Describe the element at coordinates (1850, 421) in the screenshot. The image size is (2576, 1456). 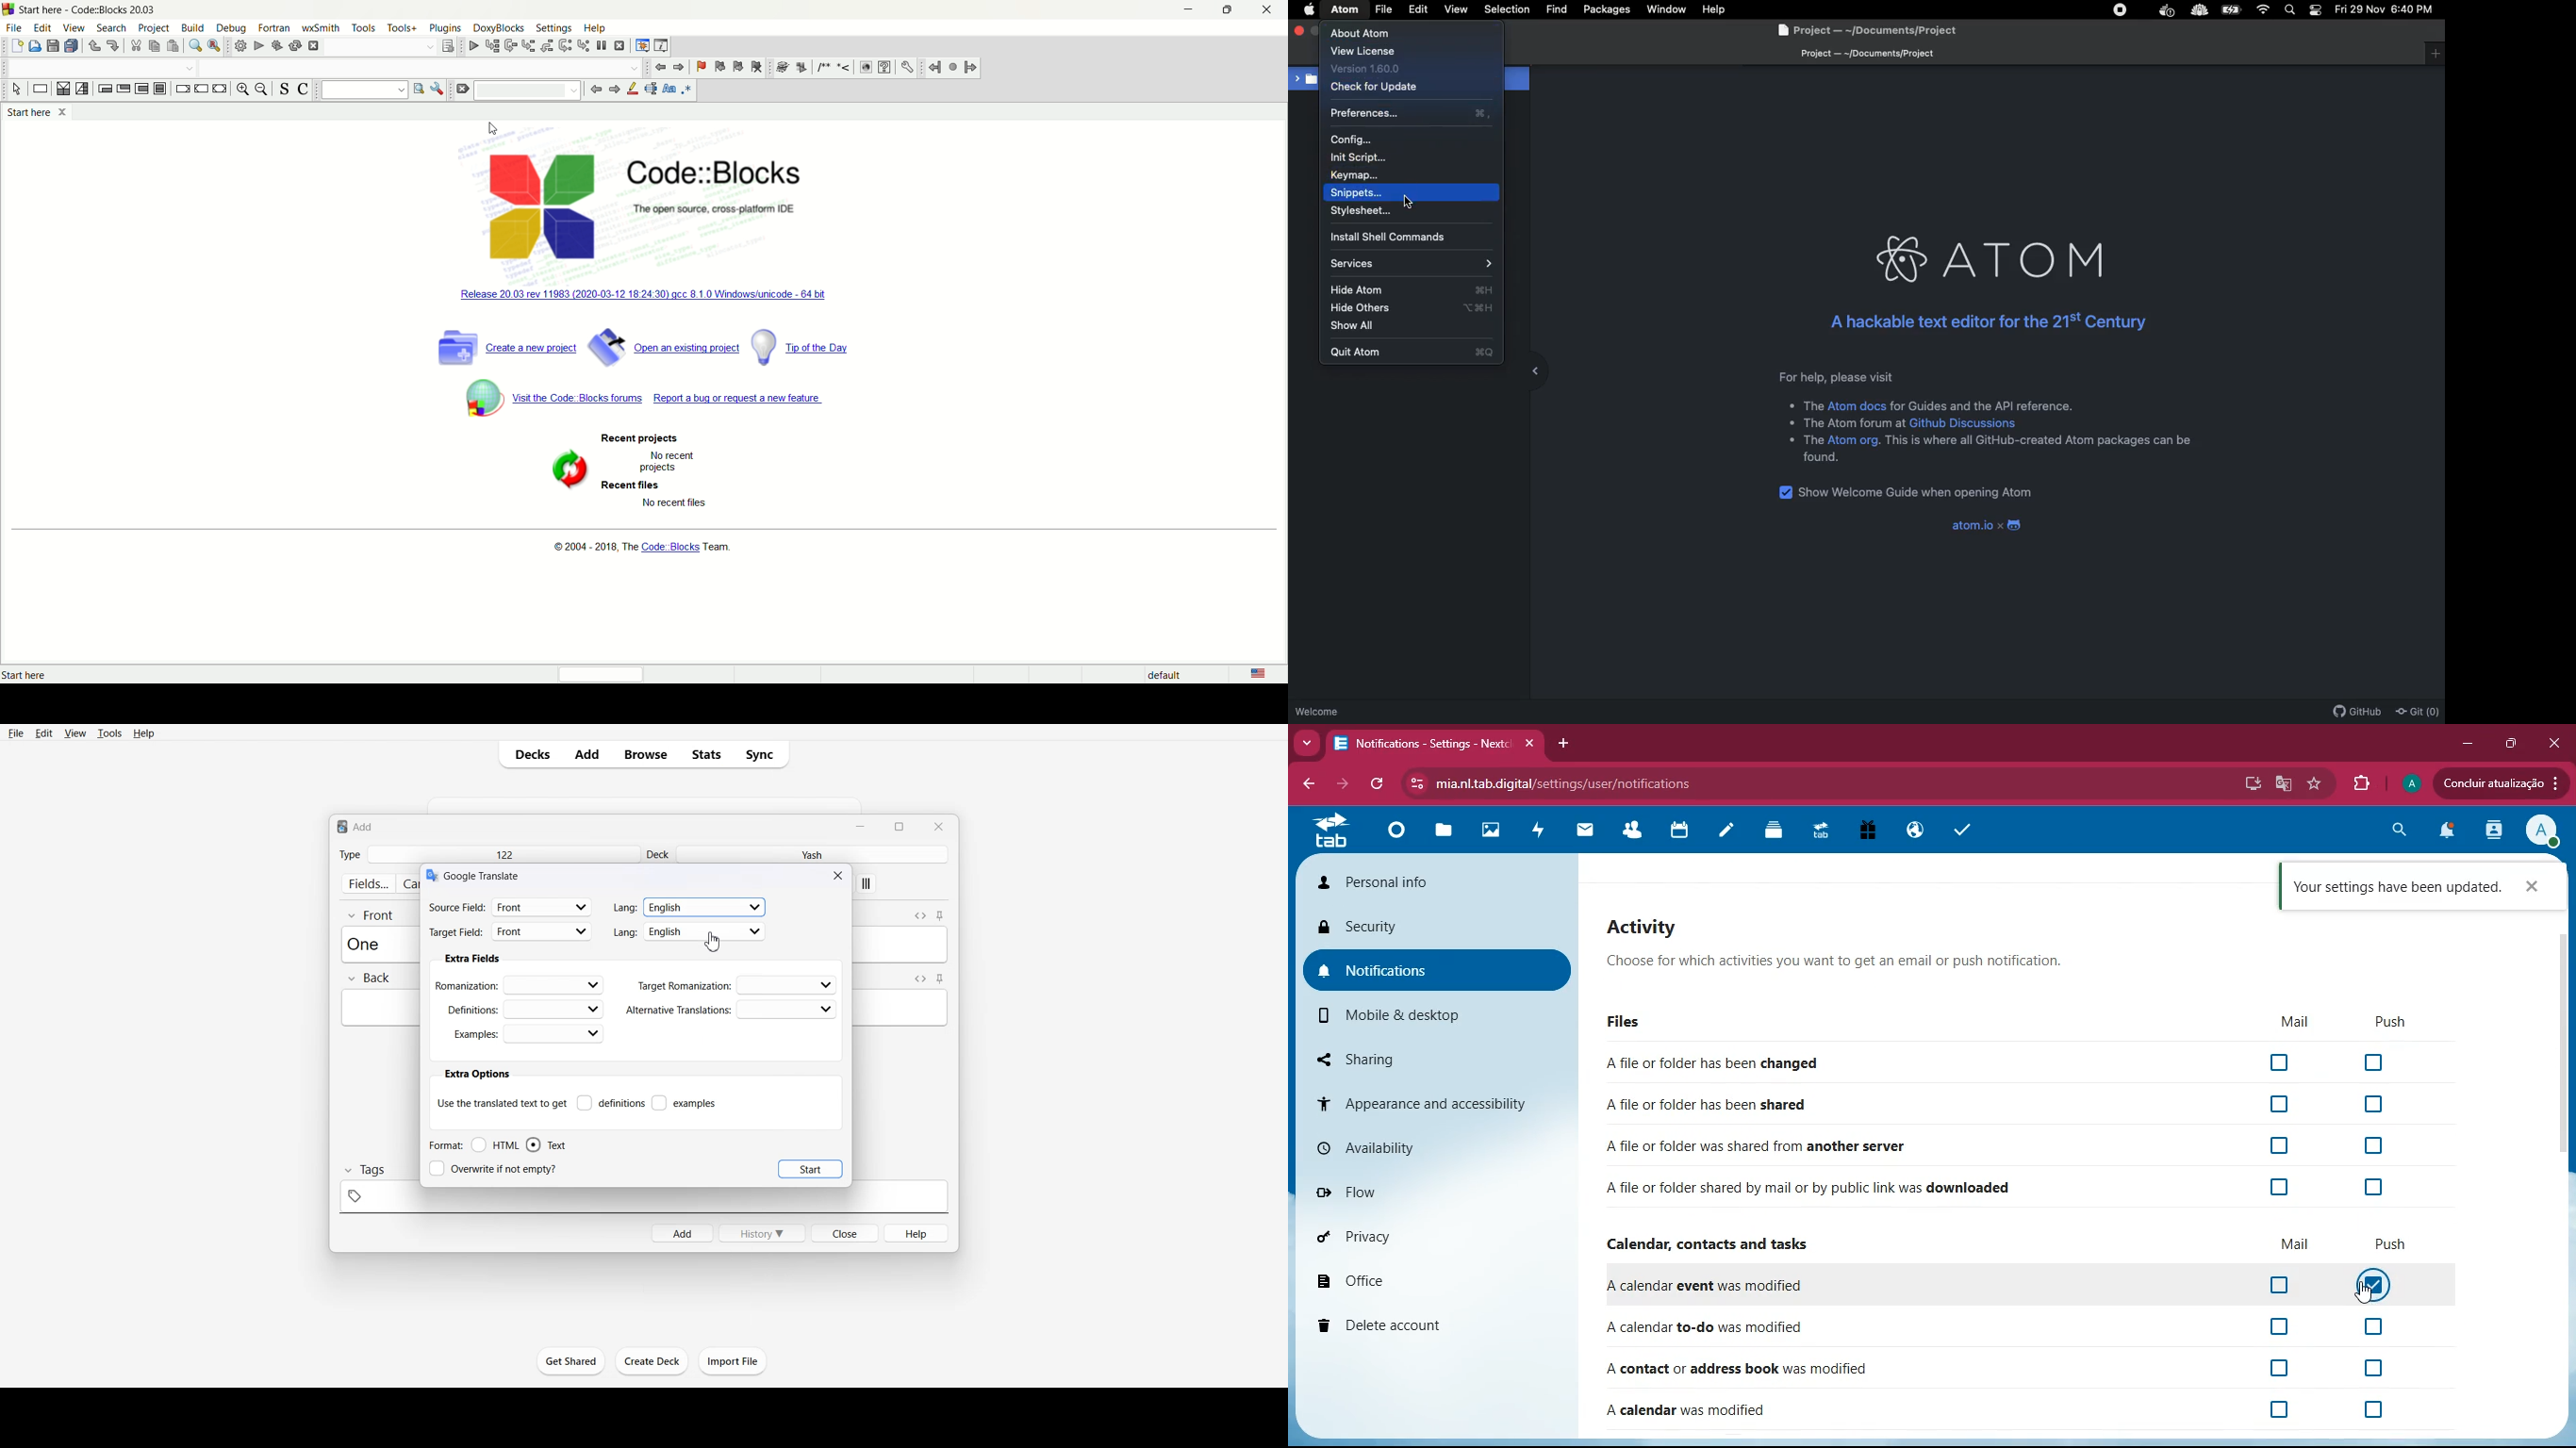
I see `The atom forum a` at that location.